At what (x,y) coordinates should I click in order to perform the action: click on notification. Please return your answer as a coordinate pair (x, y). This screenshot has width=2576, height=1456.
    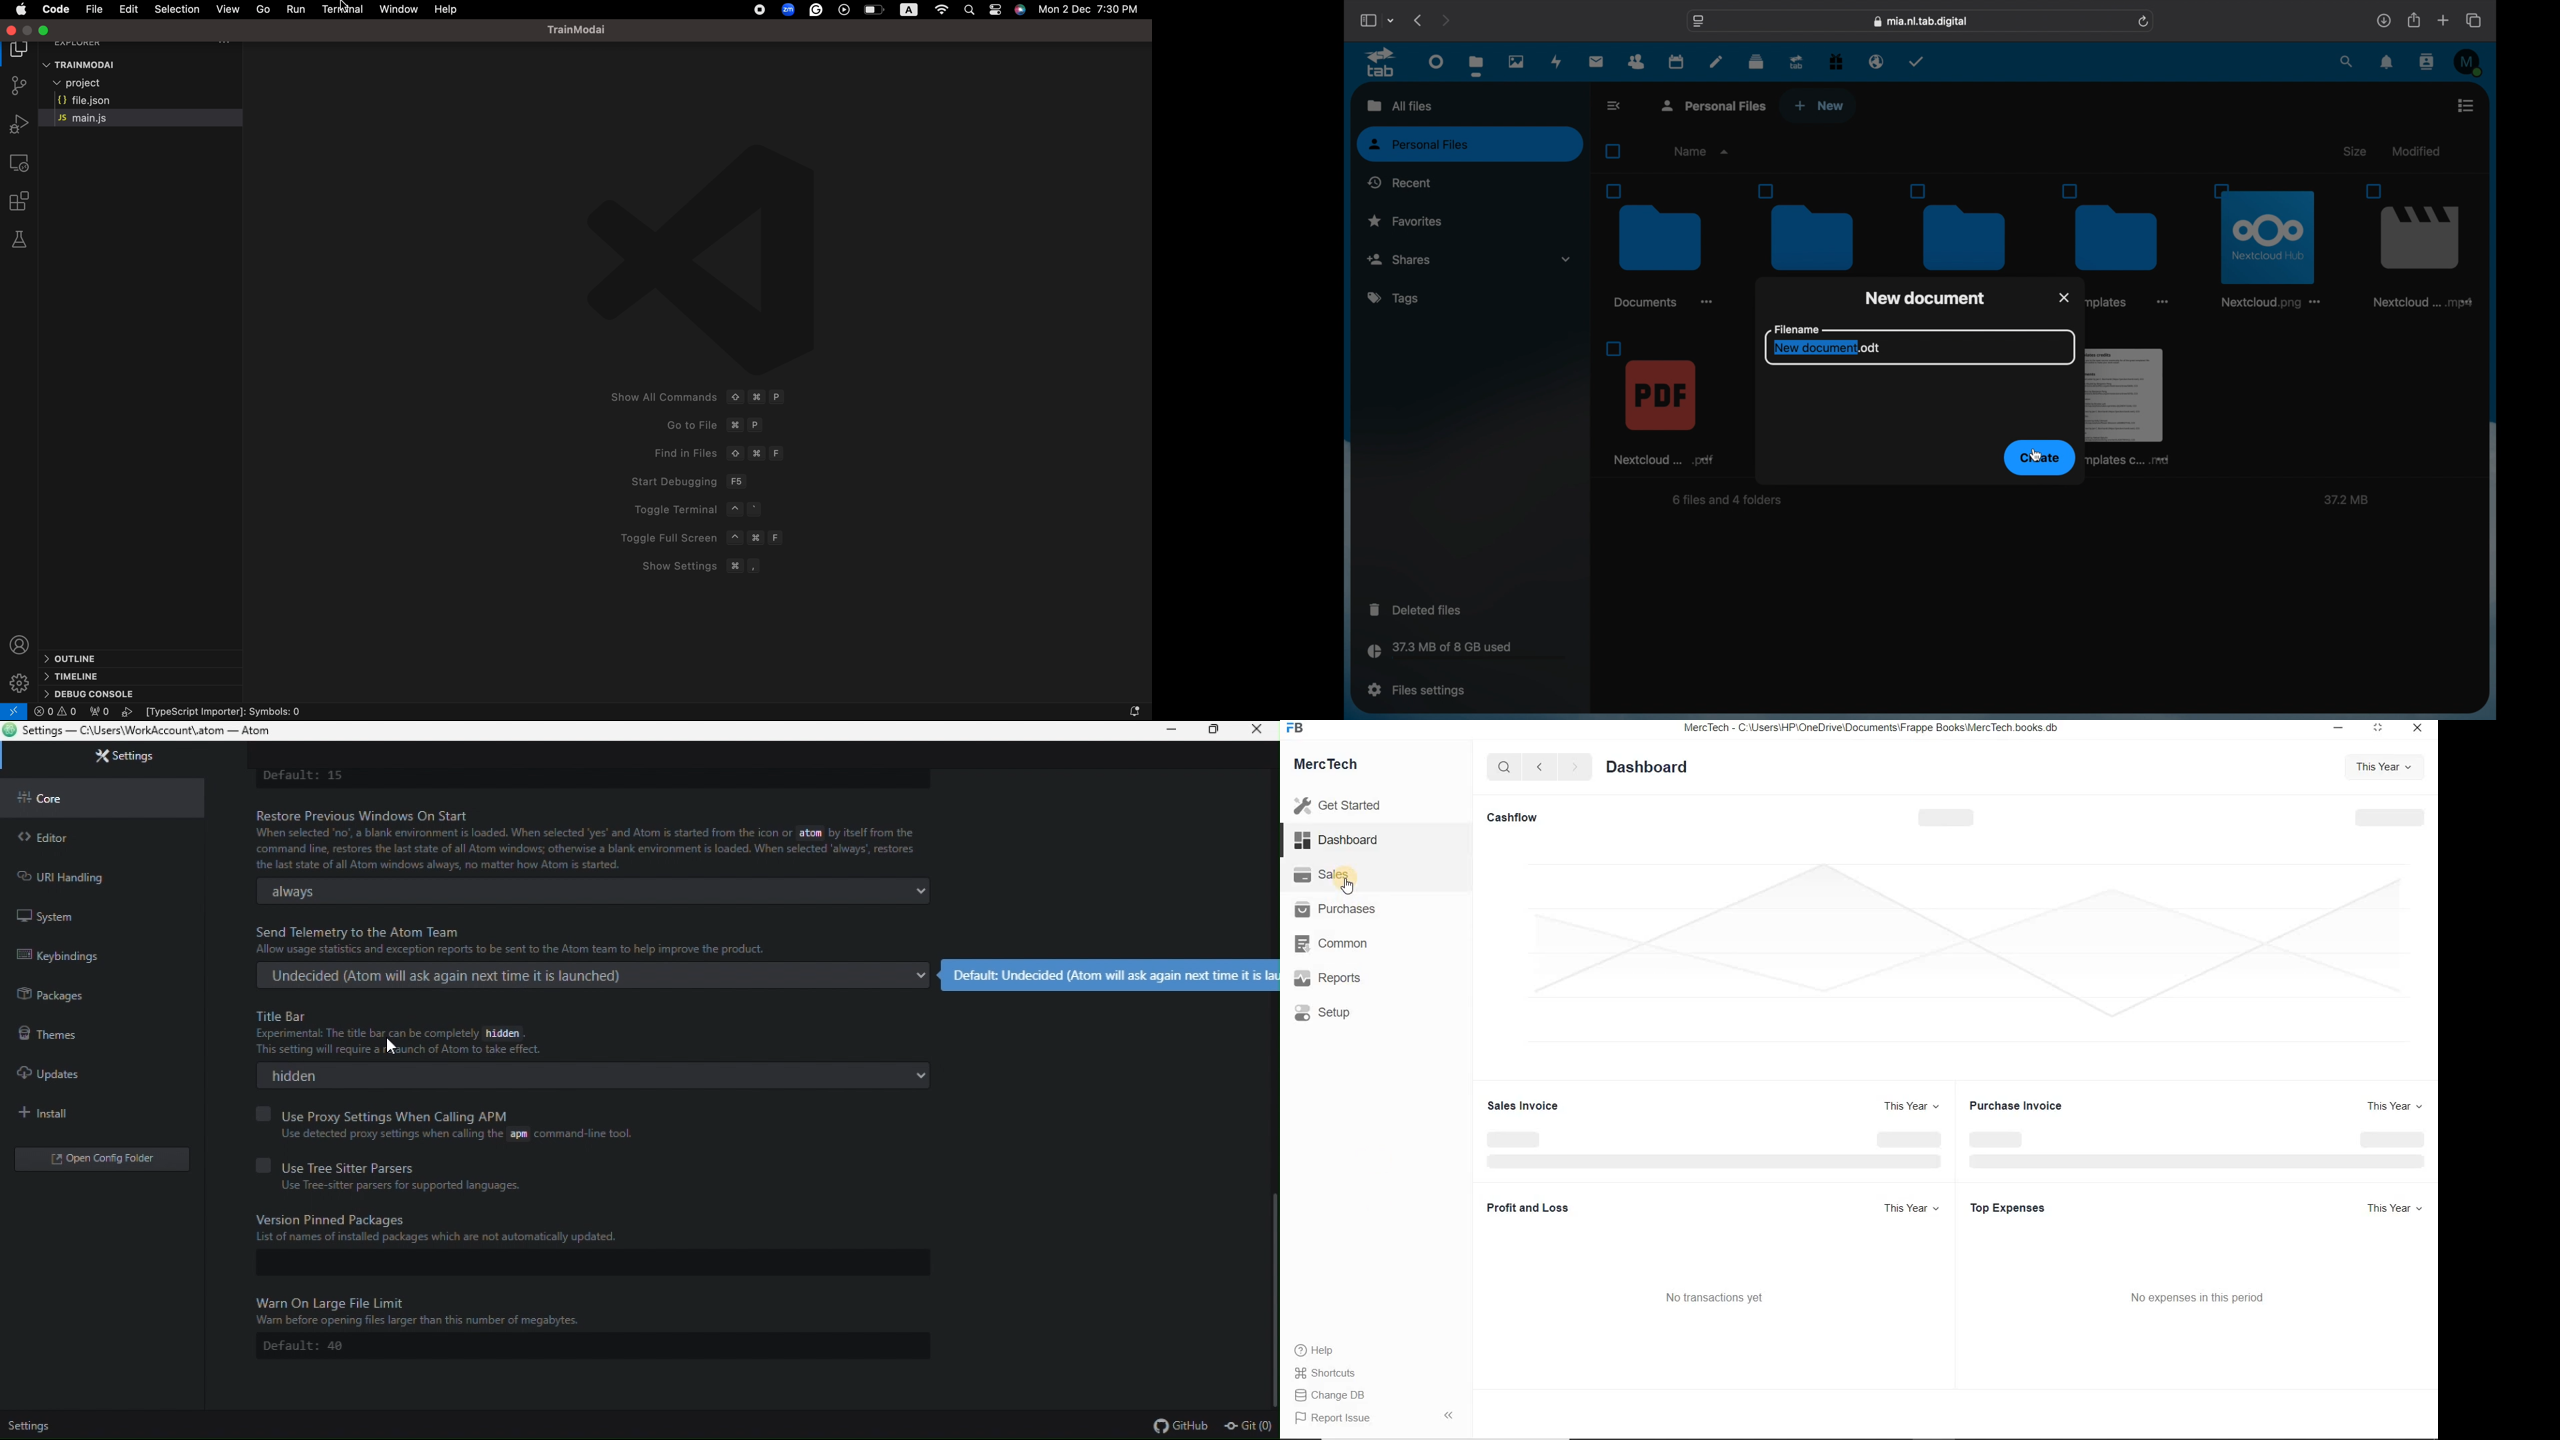
    Looking at the image, I should click on (1121, 709).